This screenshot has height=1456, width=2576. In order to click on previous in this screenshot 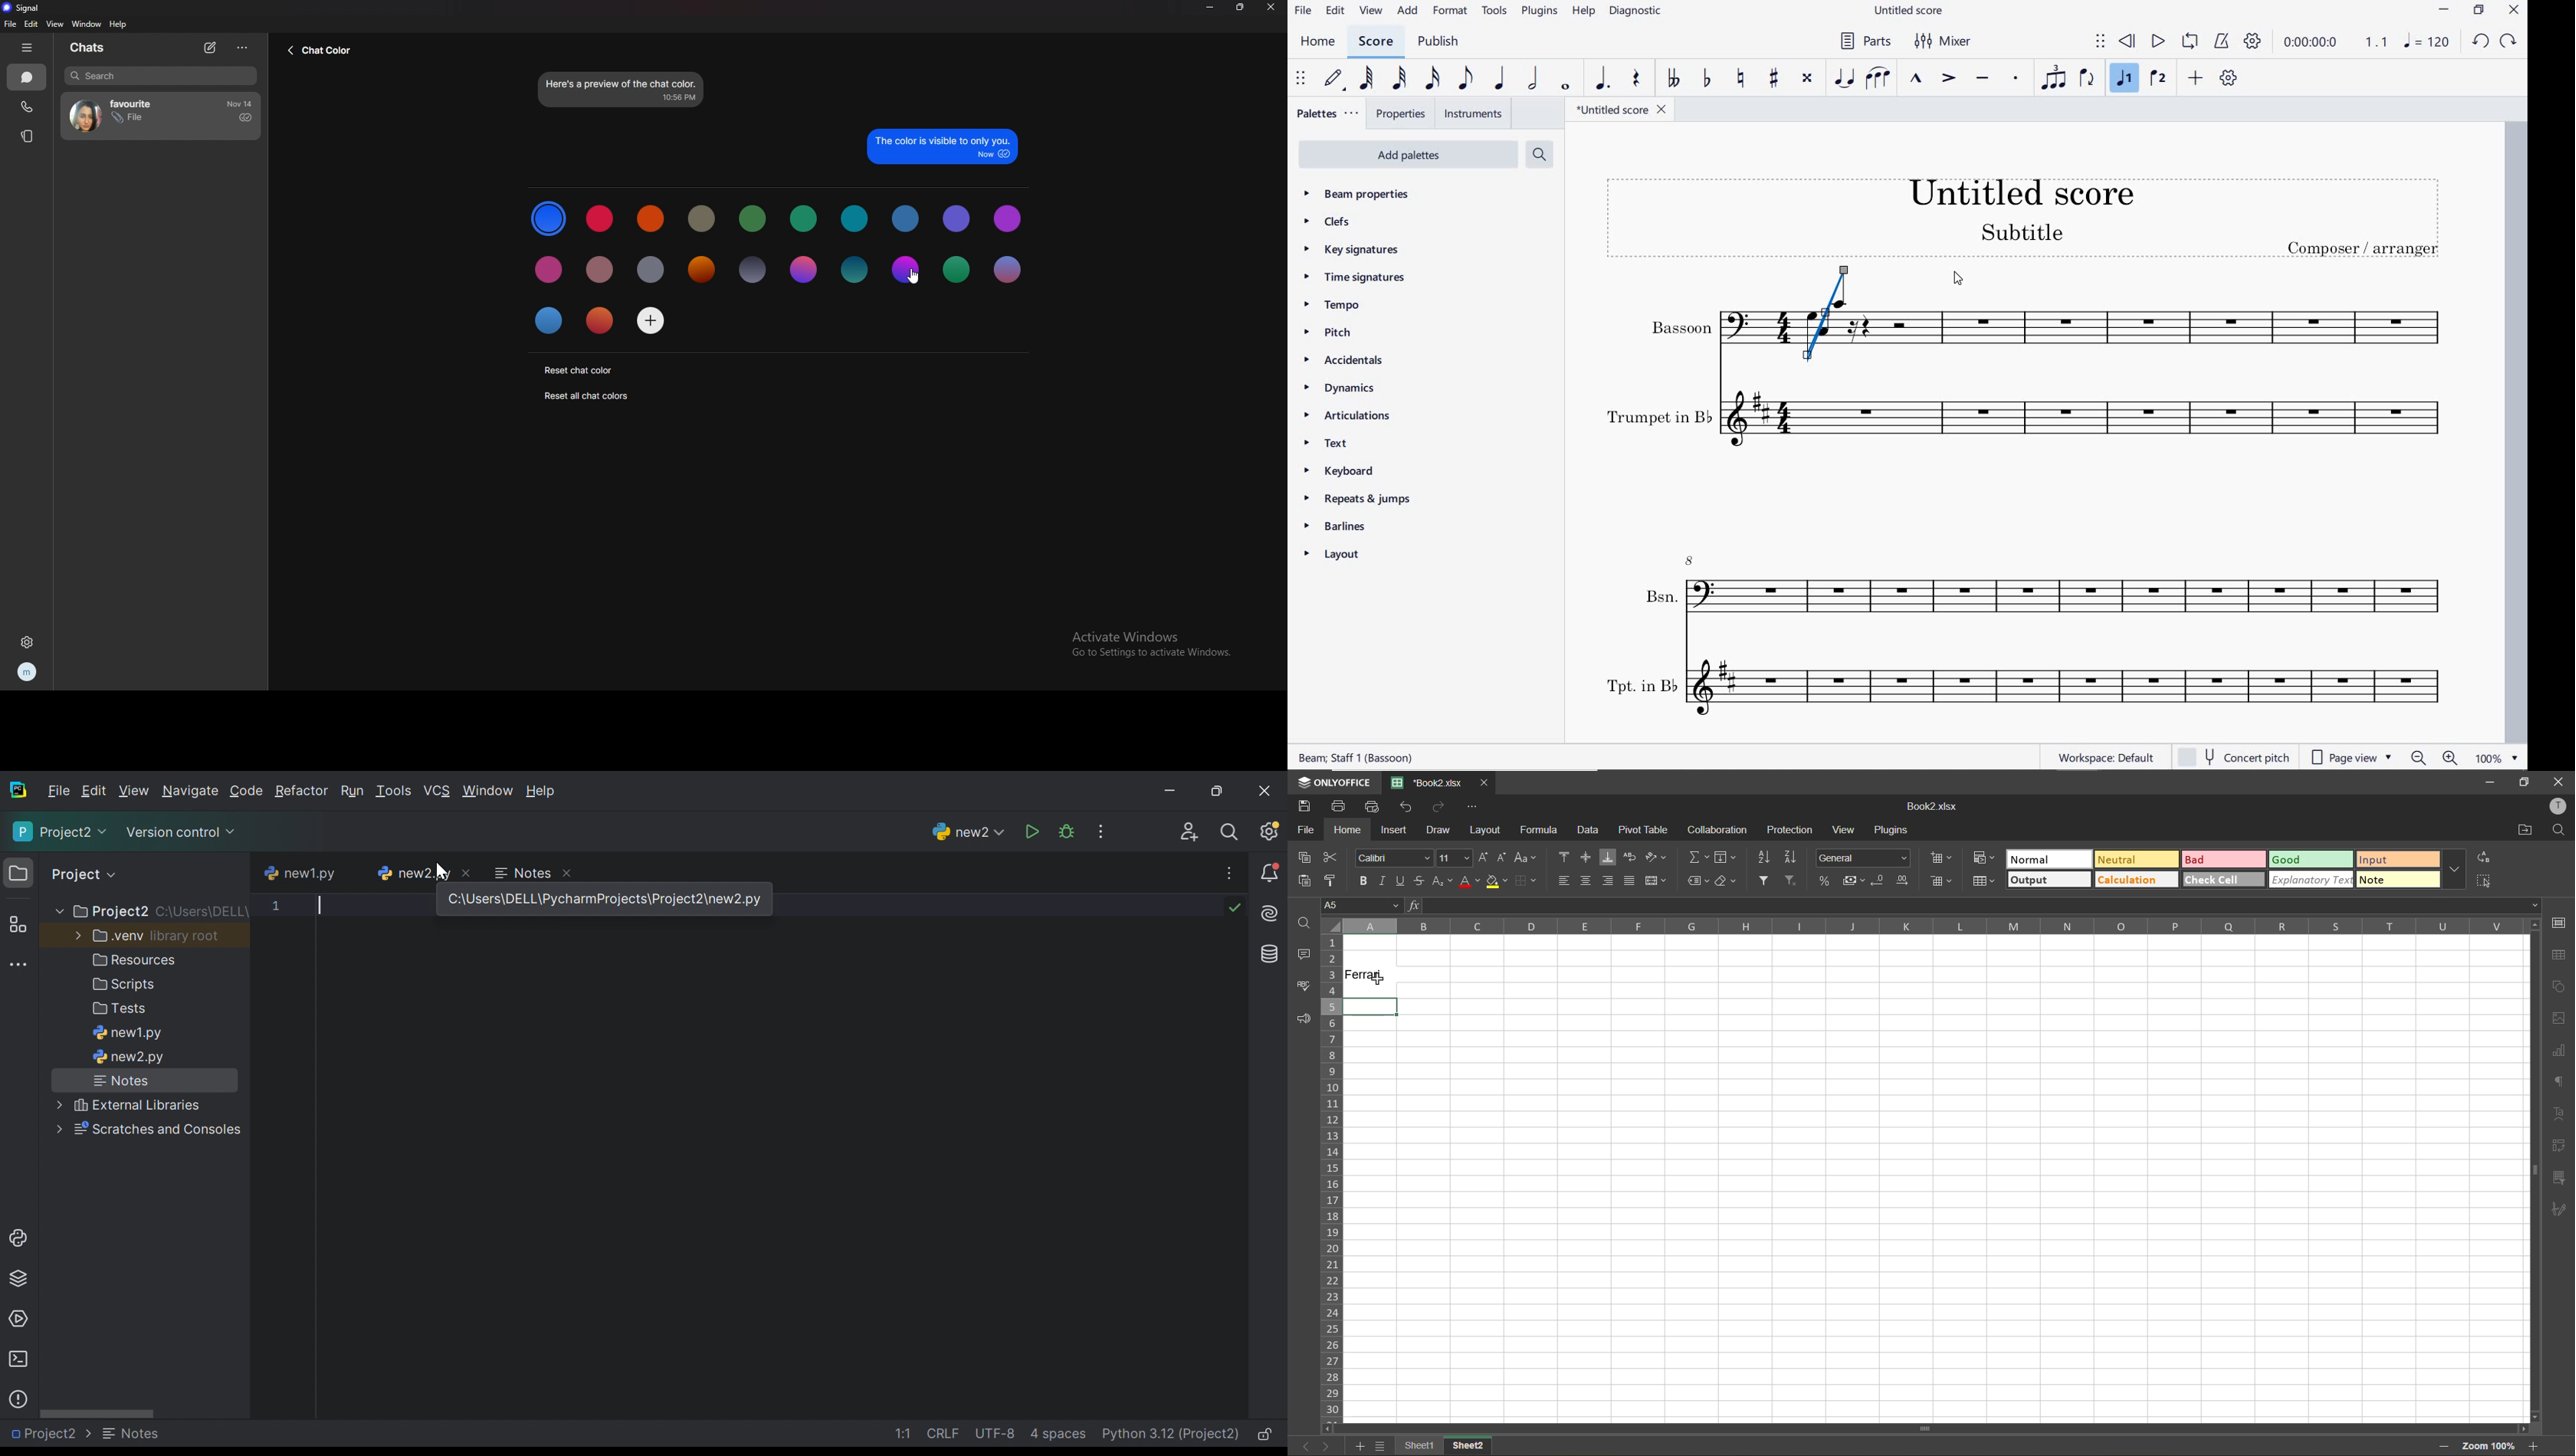, I will do `click(1304, 1445)`.